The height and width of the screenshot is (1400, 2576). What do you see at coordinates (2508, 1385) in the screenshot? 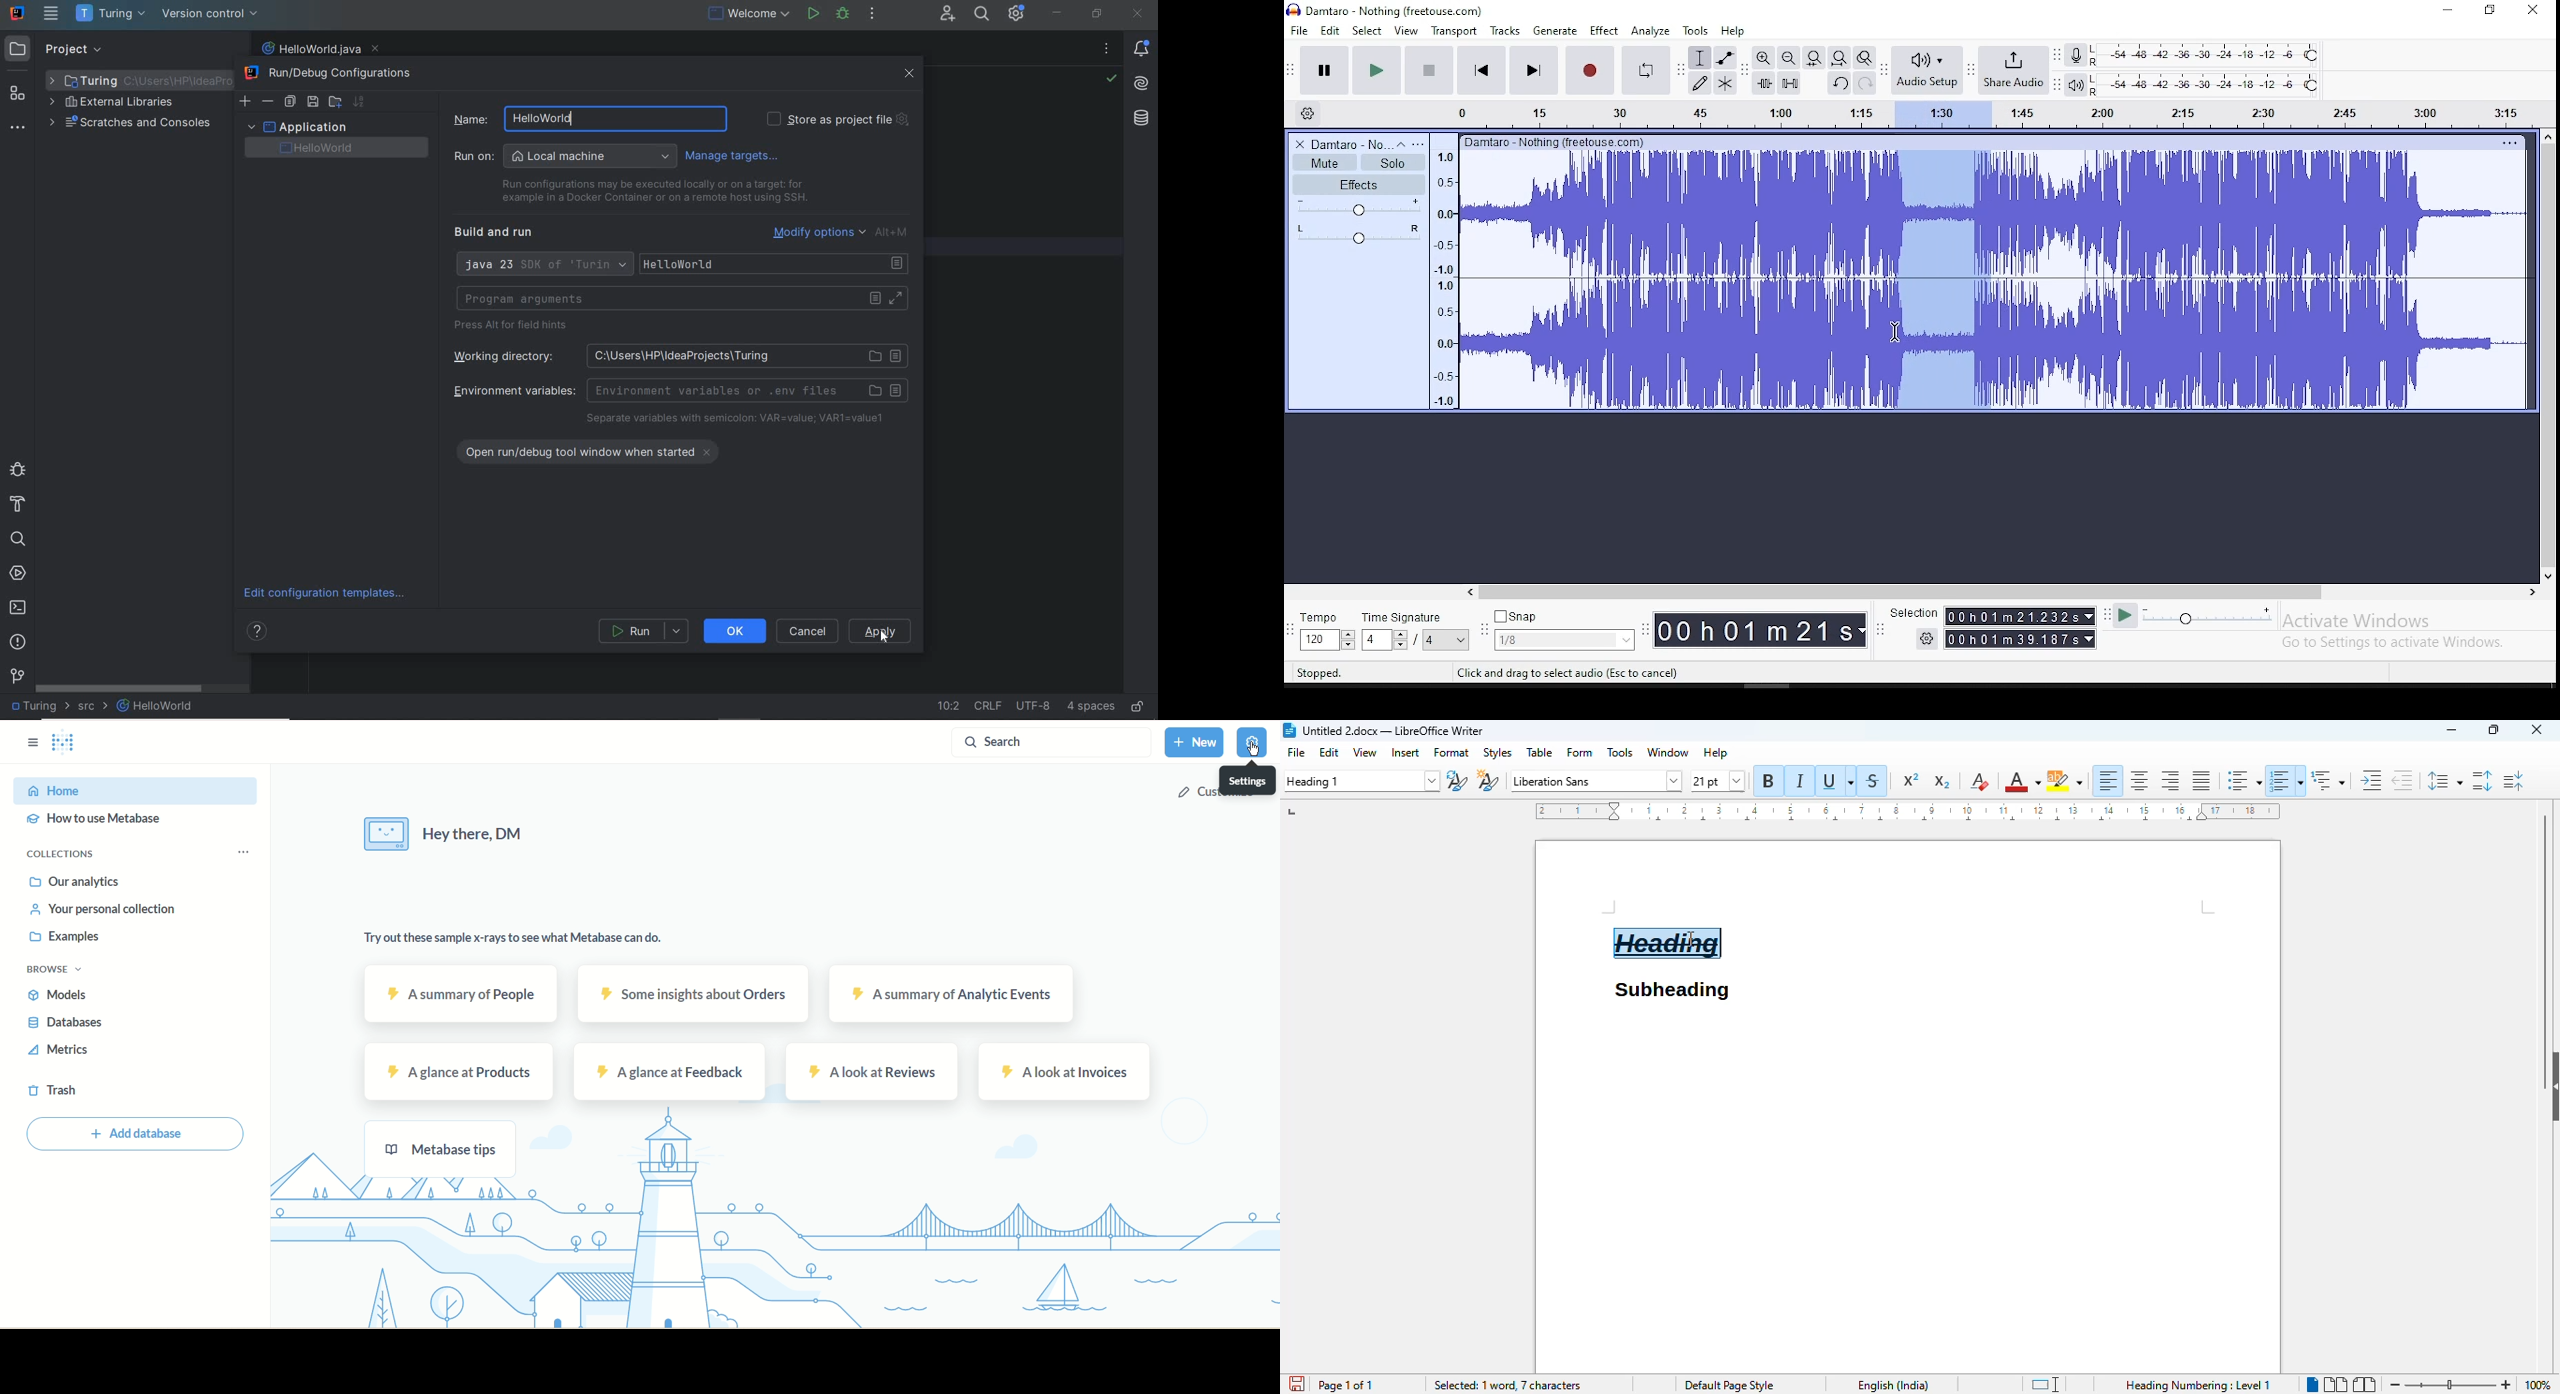
I see `zoom in` at bounding box center [2508, 1385].